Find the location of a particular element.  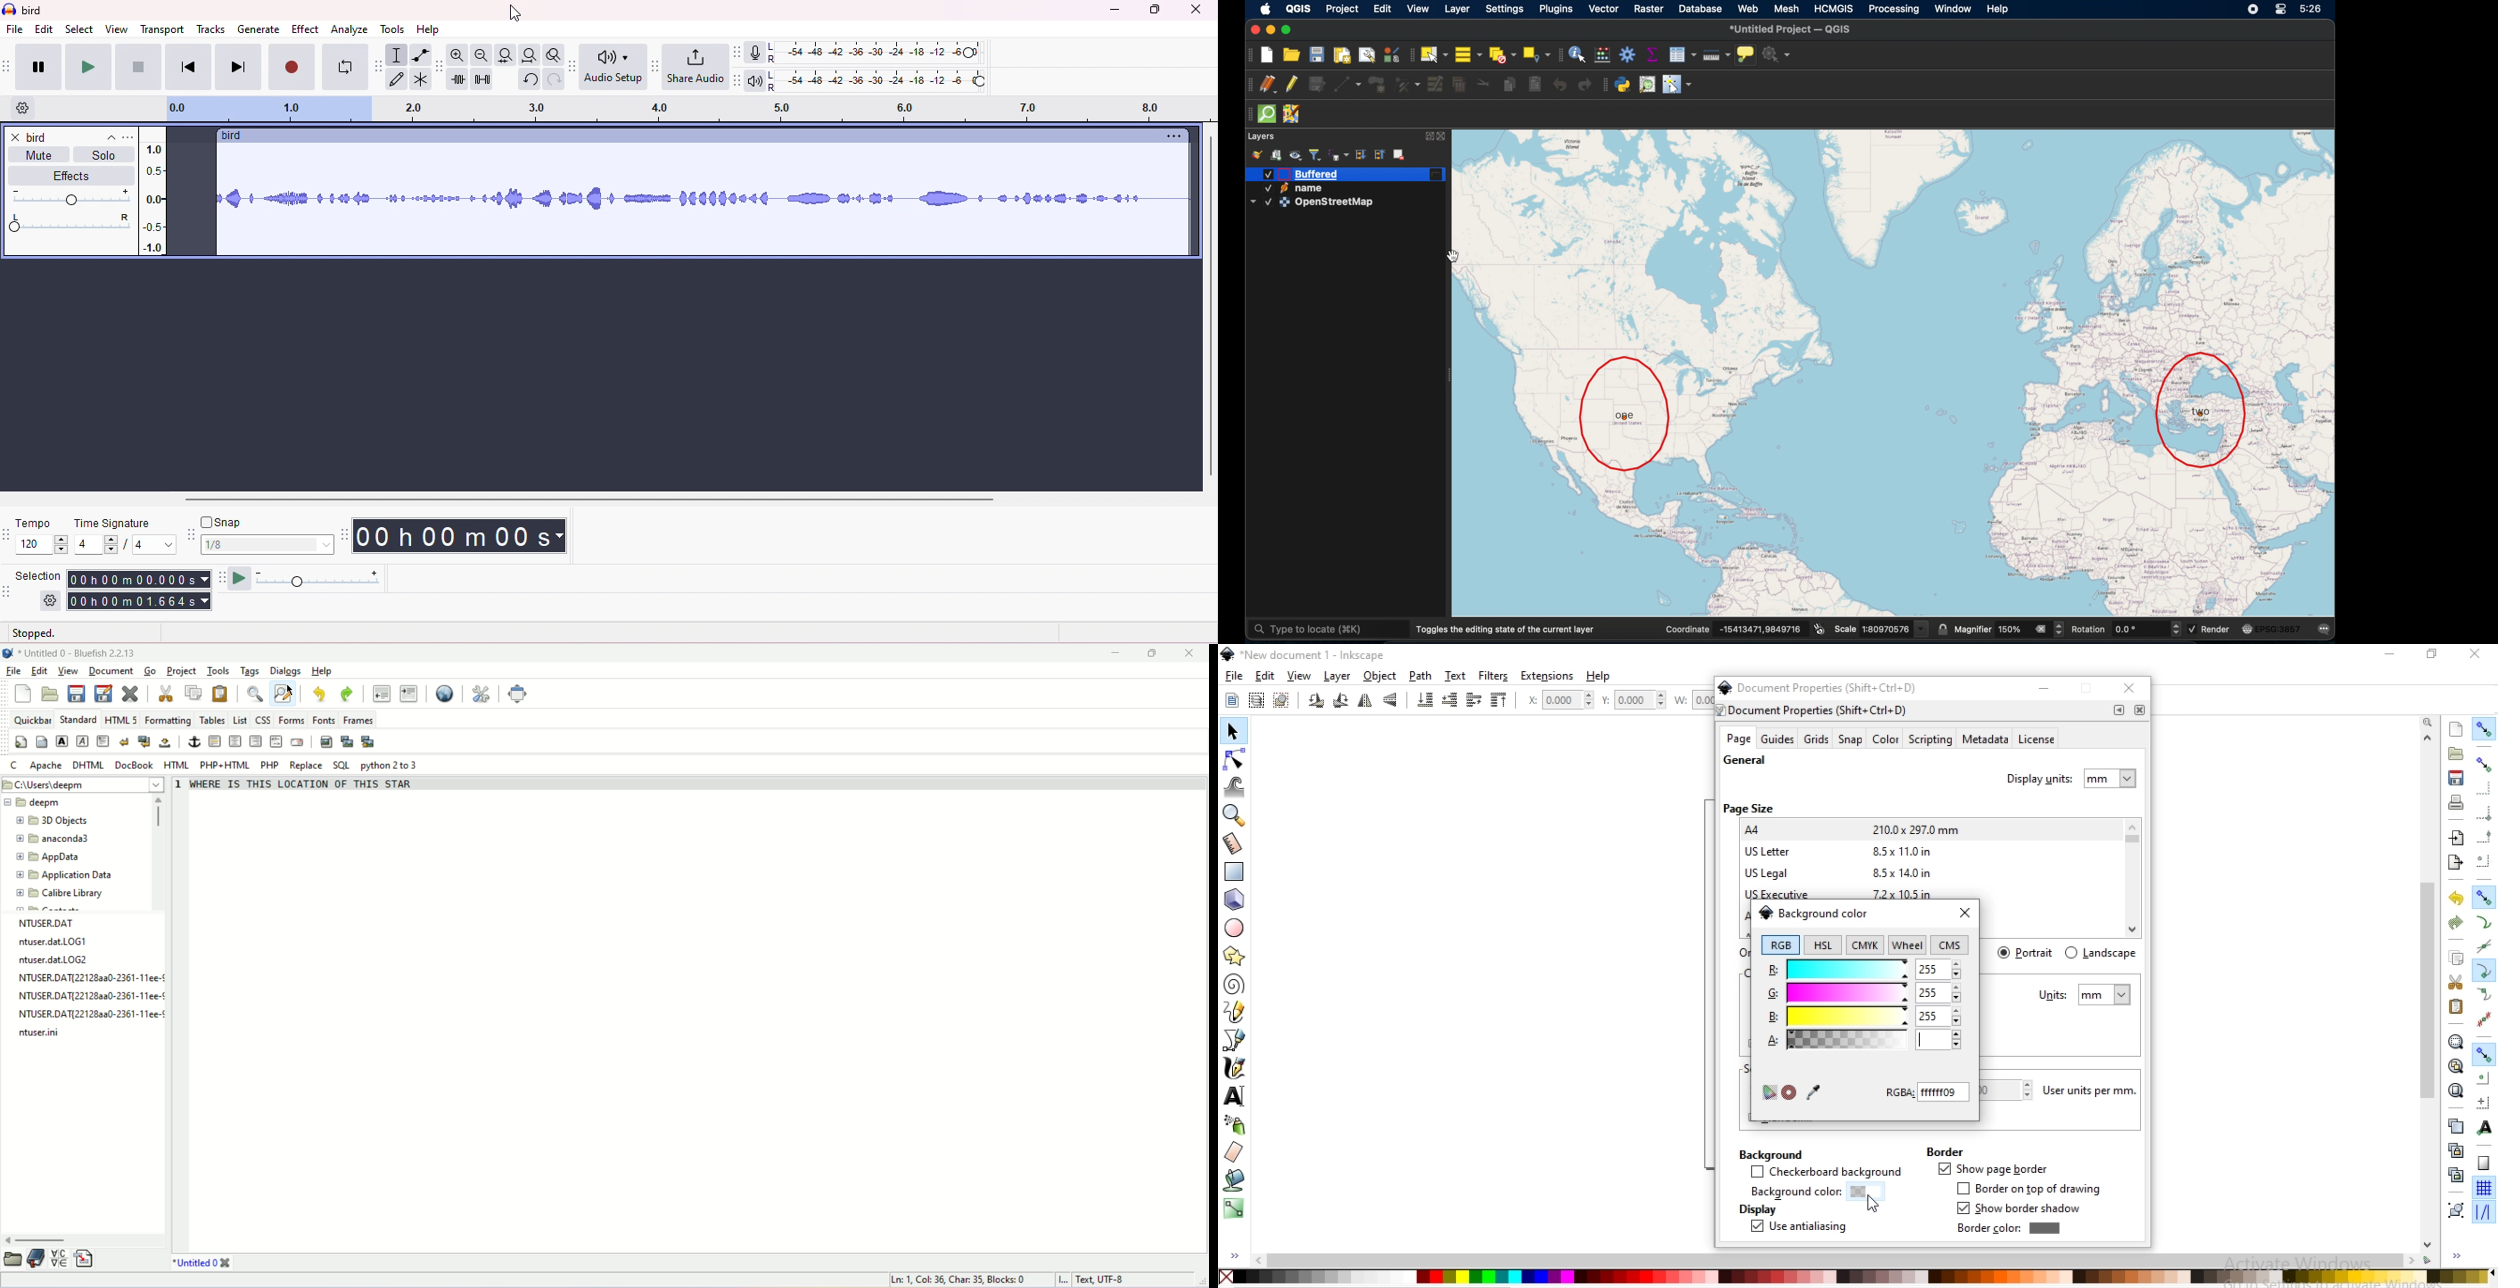

editor is located at coordinates (700, 1014).